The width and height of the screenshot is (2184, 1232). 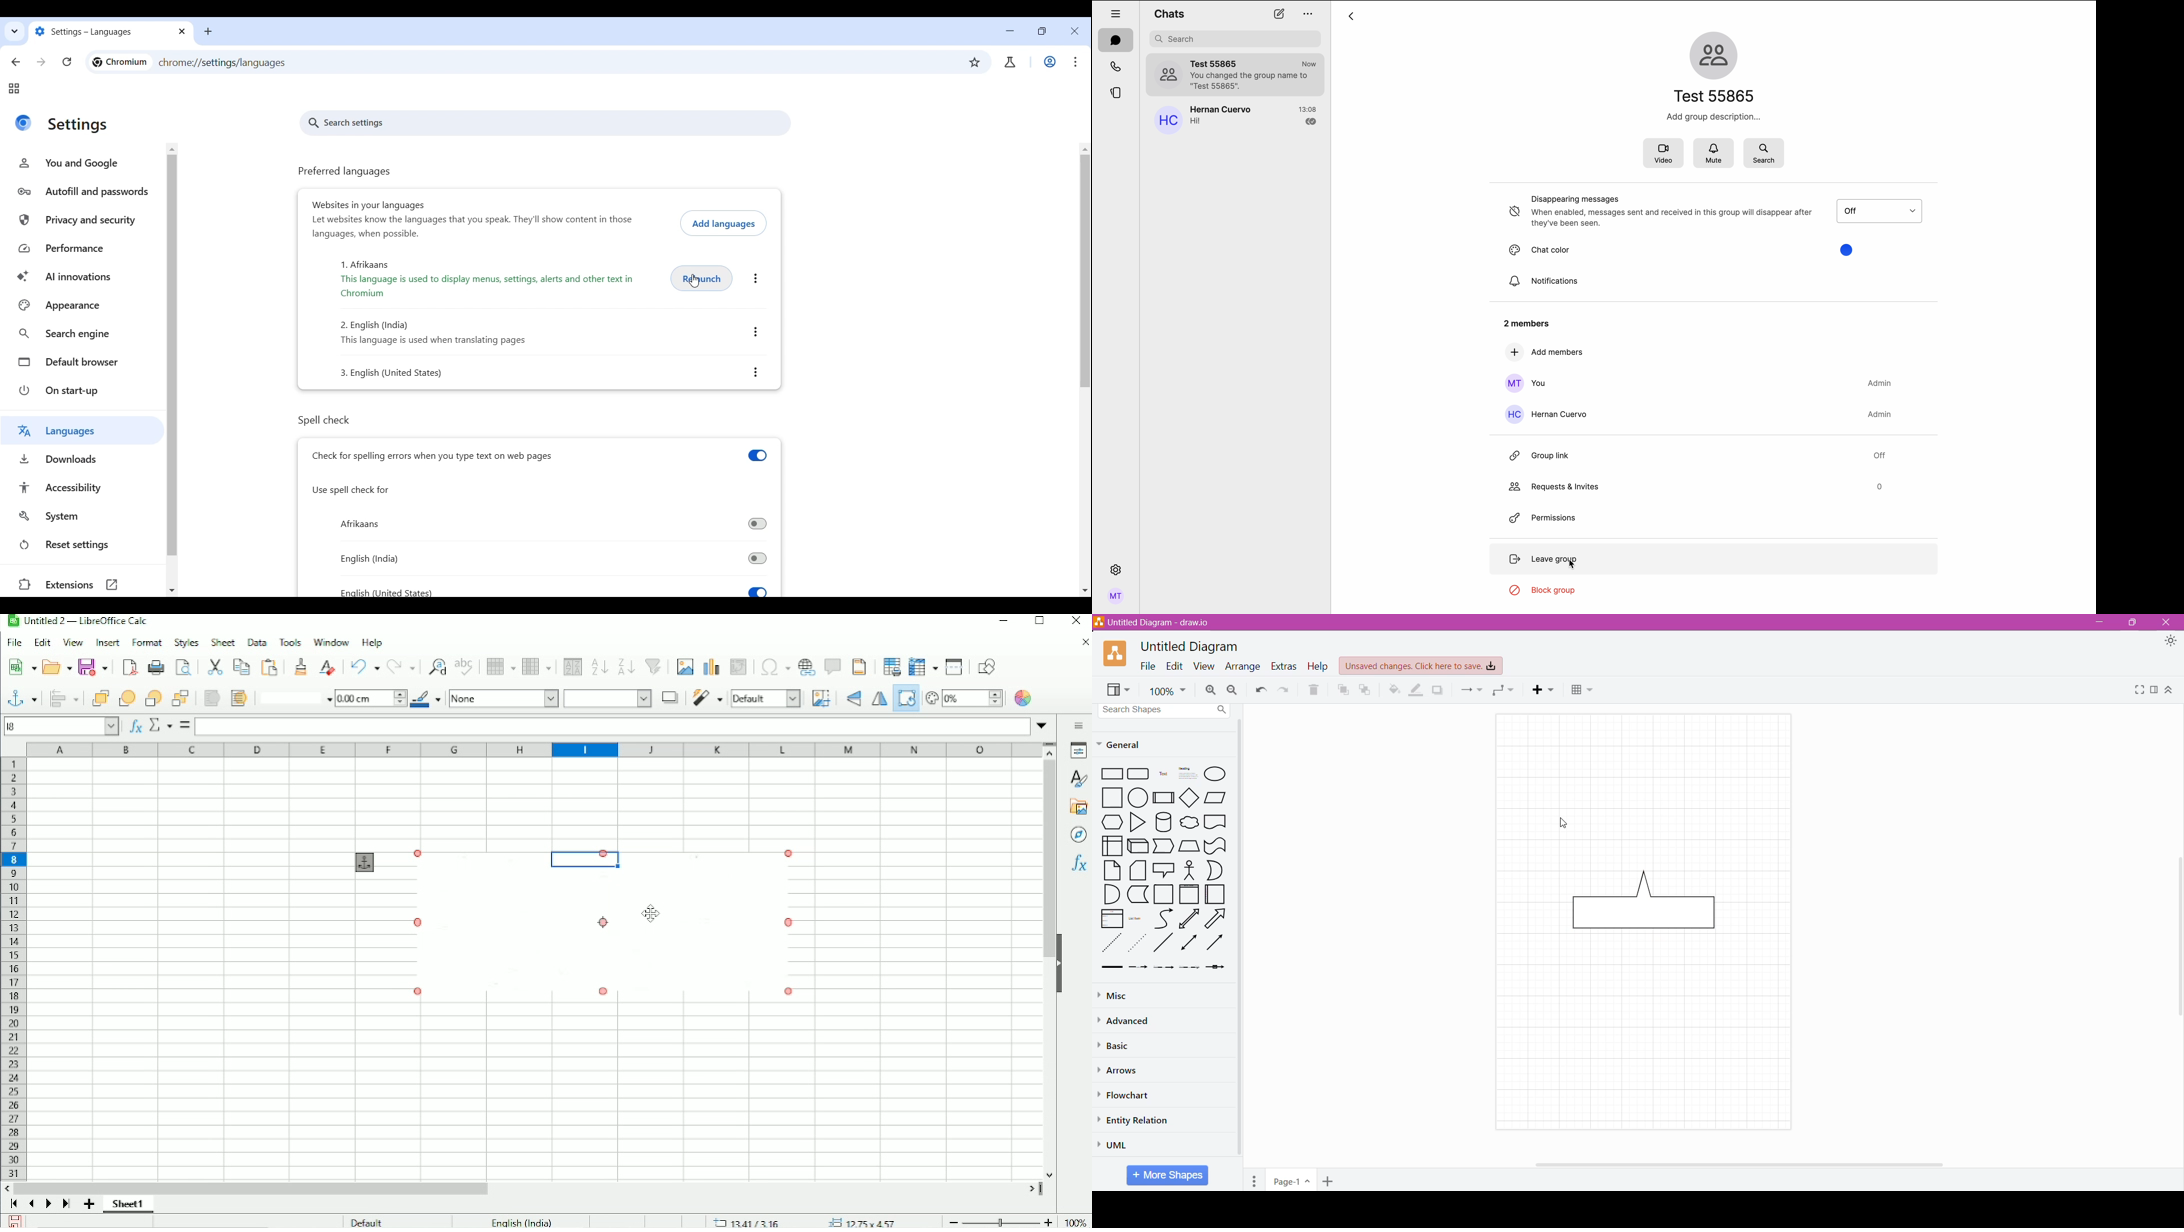 I want to click on Functions, so click(x=1077, y=864).